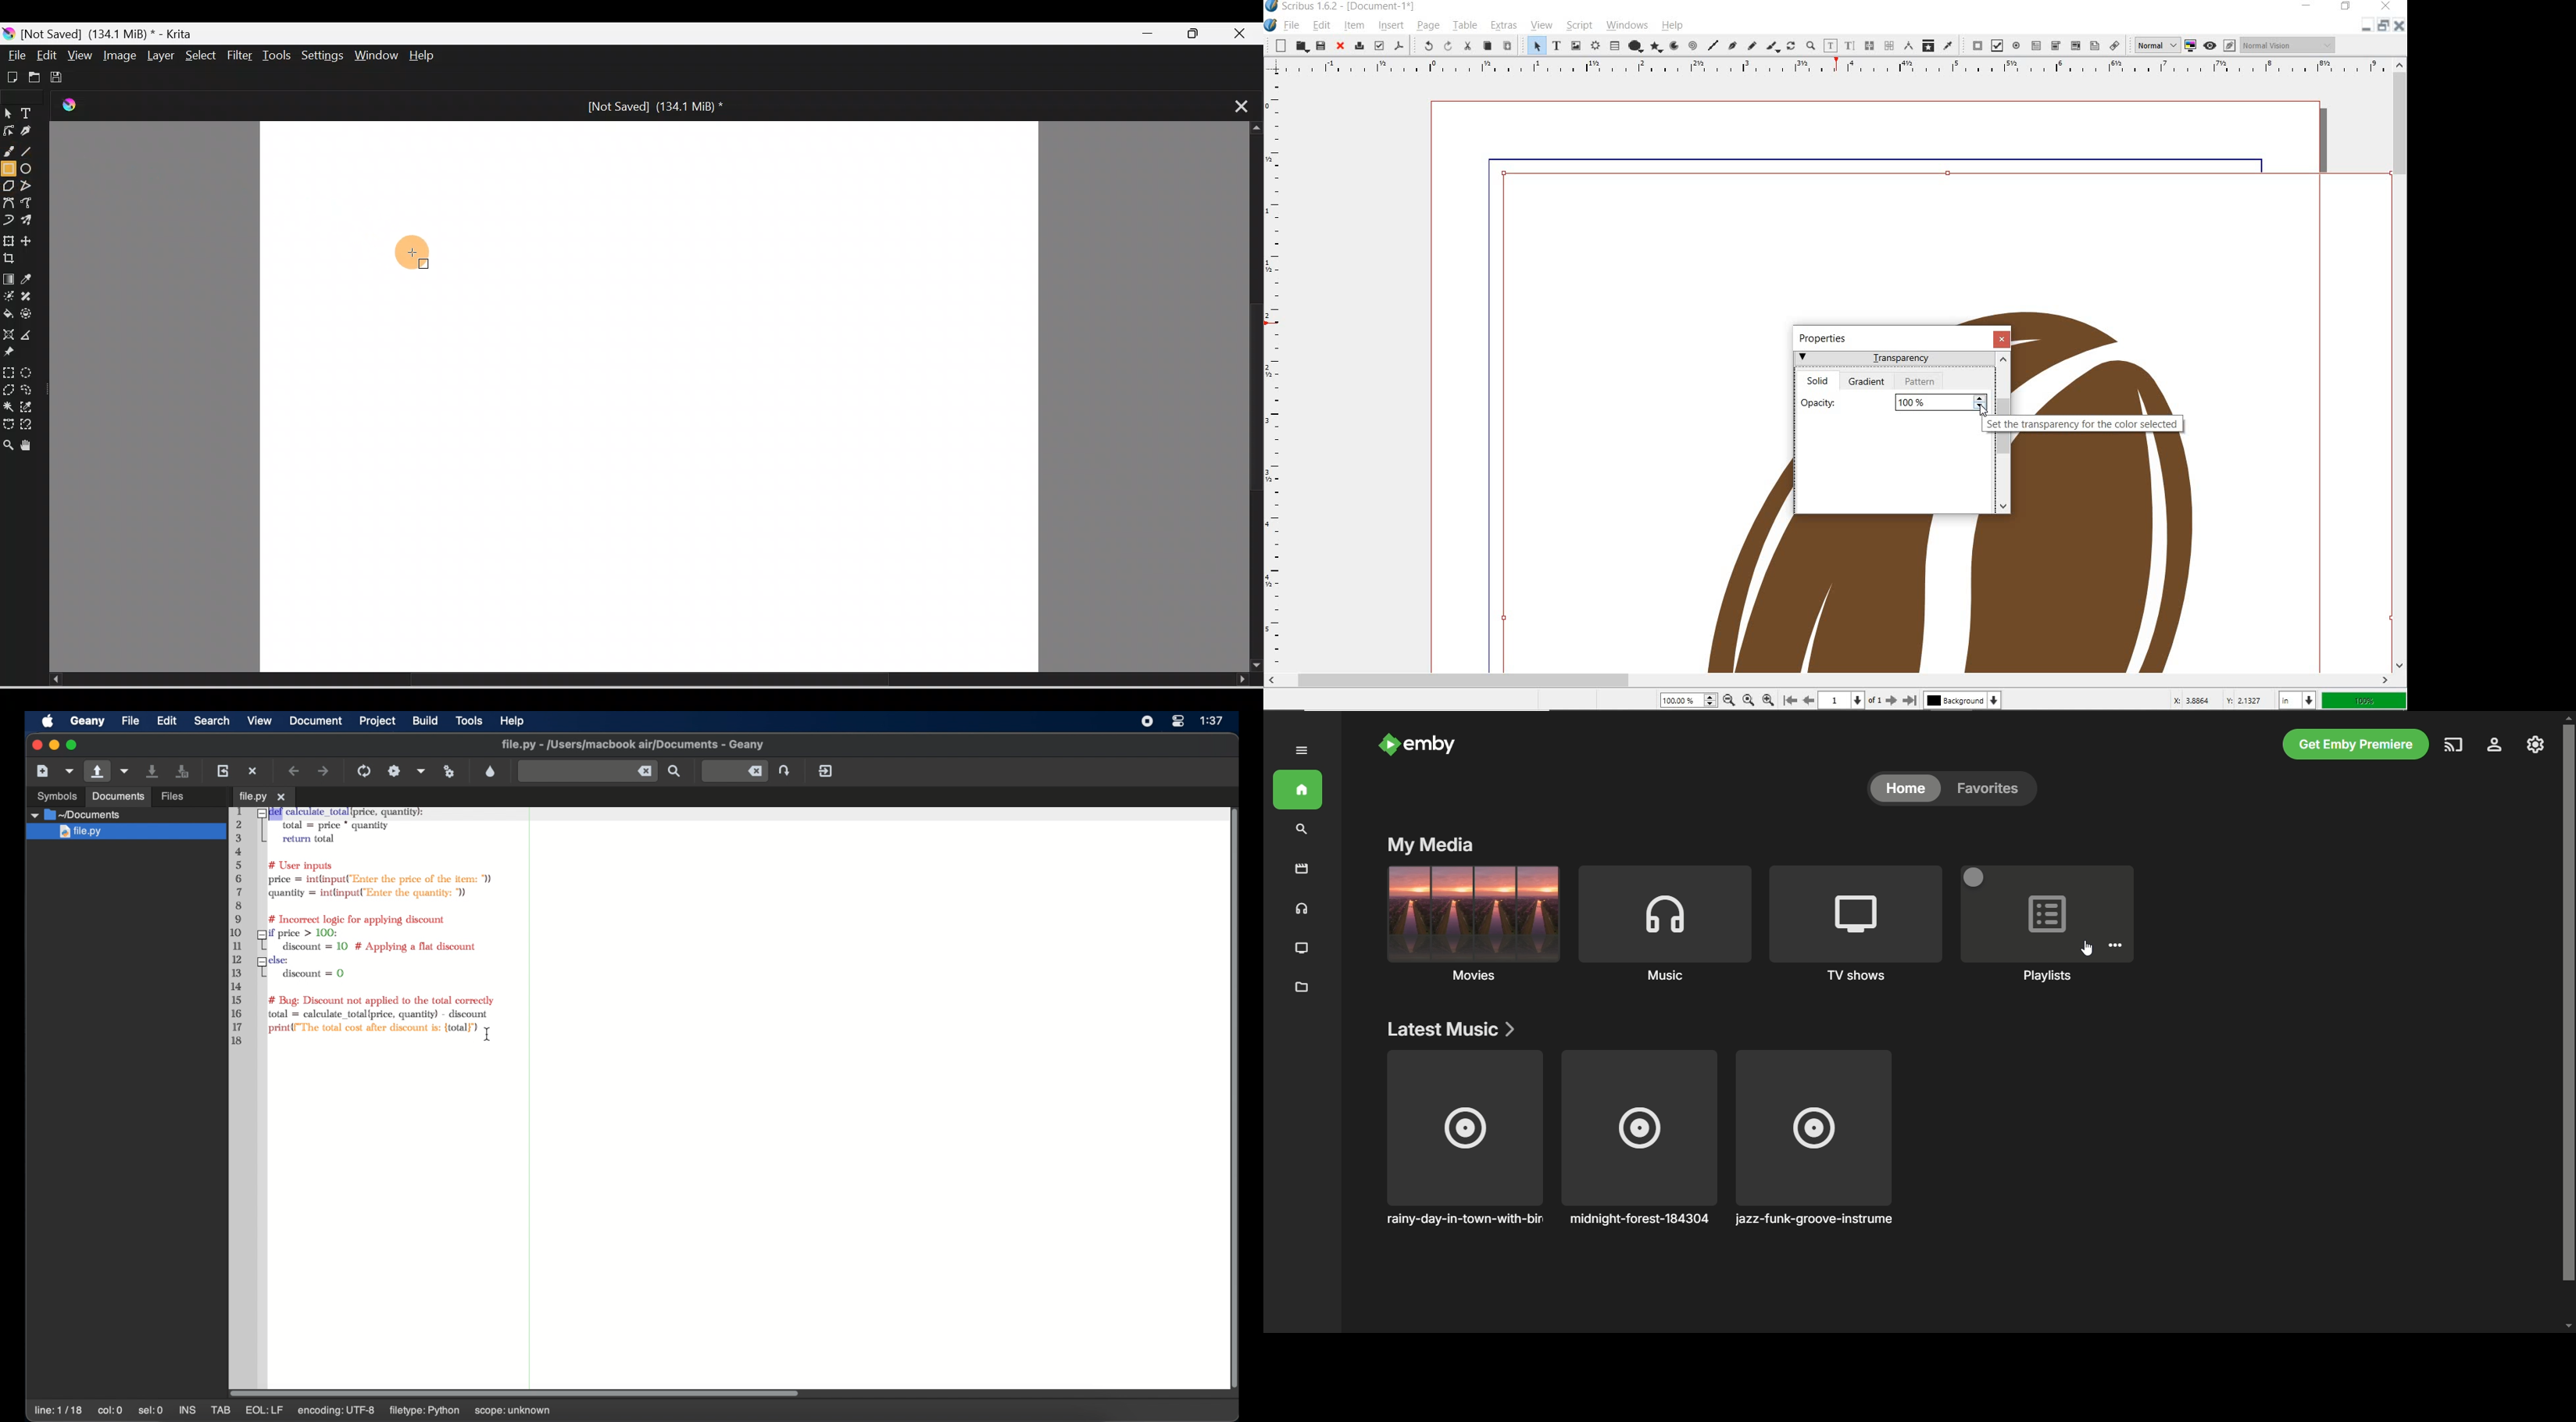  What do you see at coordinates (1387, 746) in the screenshot?
I see `logo` at bounding box center [1387, 746].